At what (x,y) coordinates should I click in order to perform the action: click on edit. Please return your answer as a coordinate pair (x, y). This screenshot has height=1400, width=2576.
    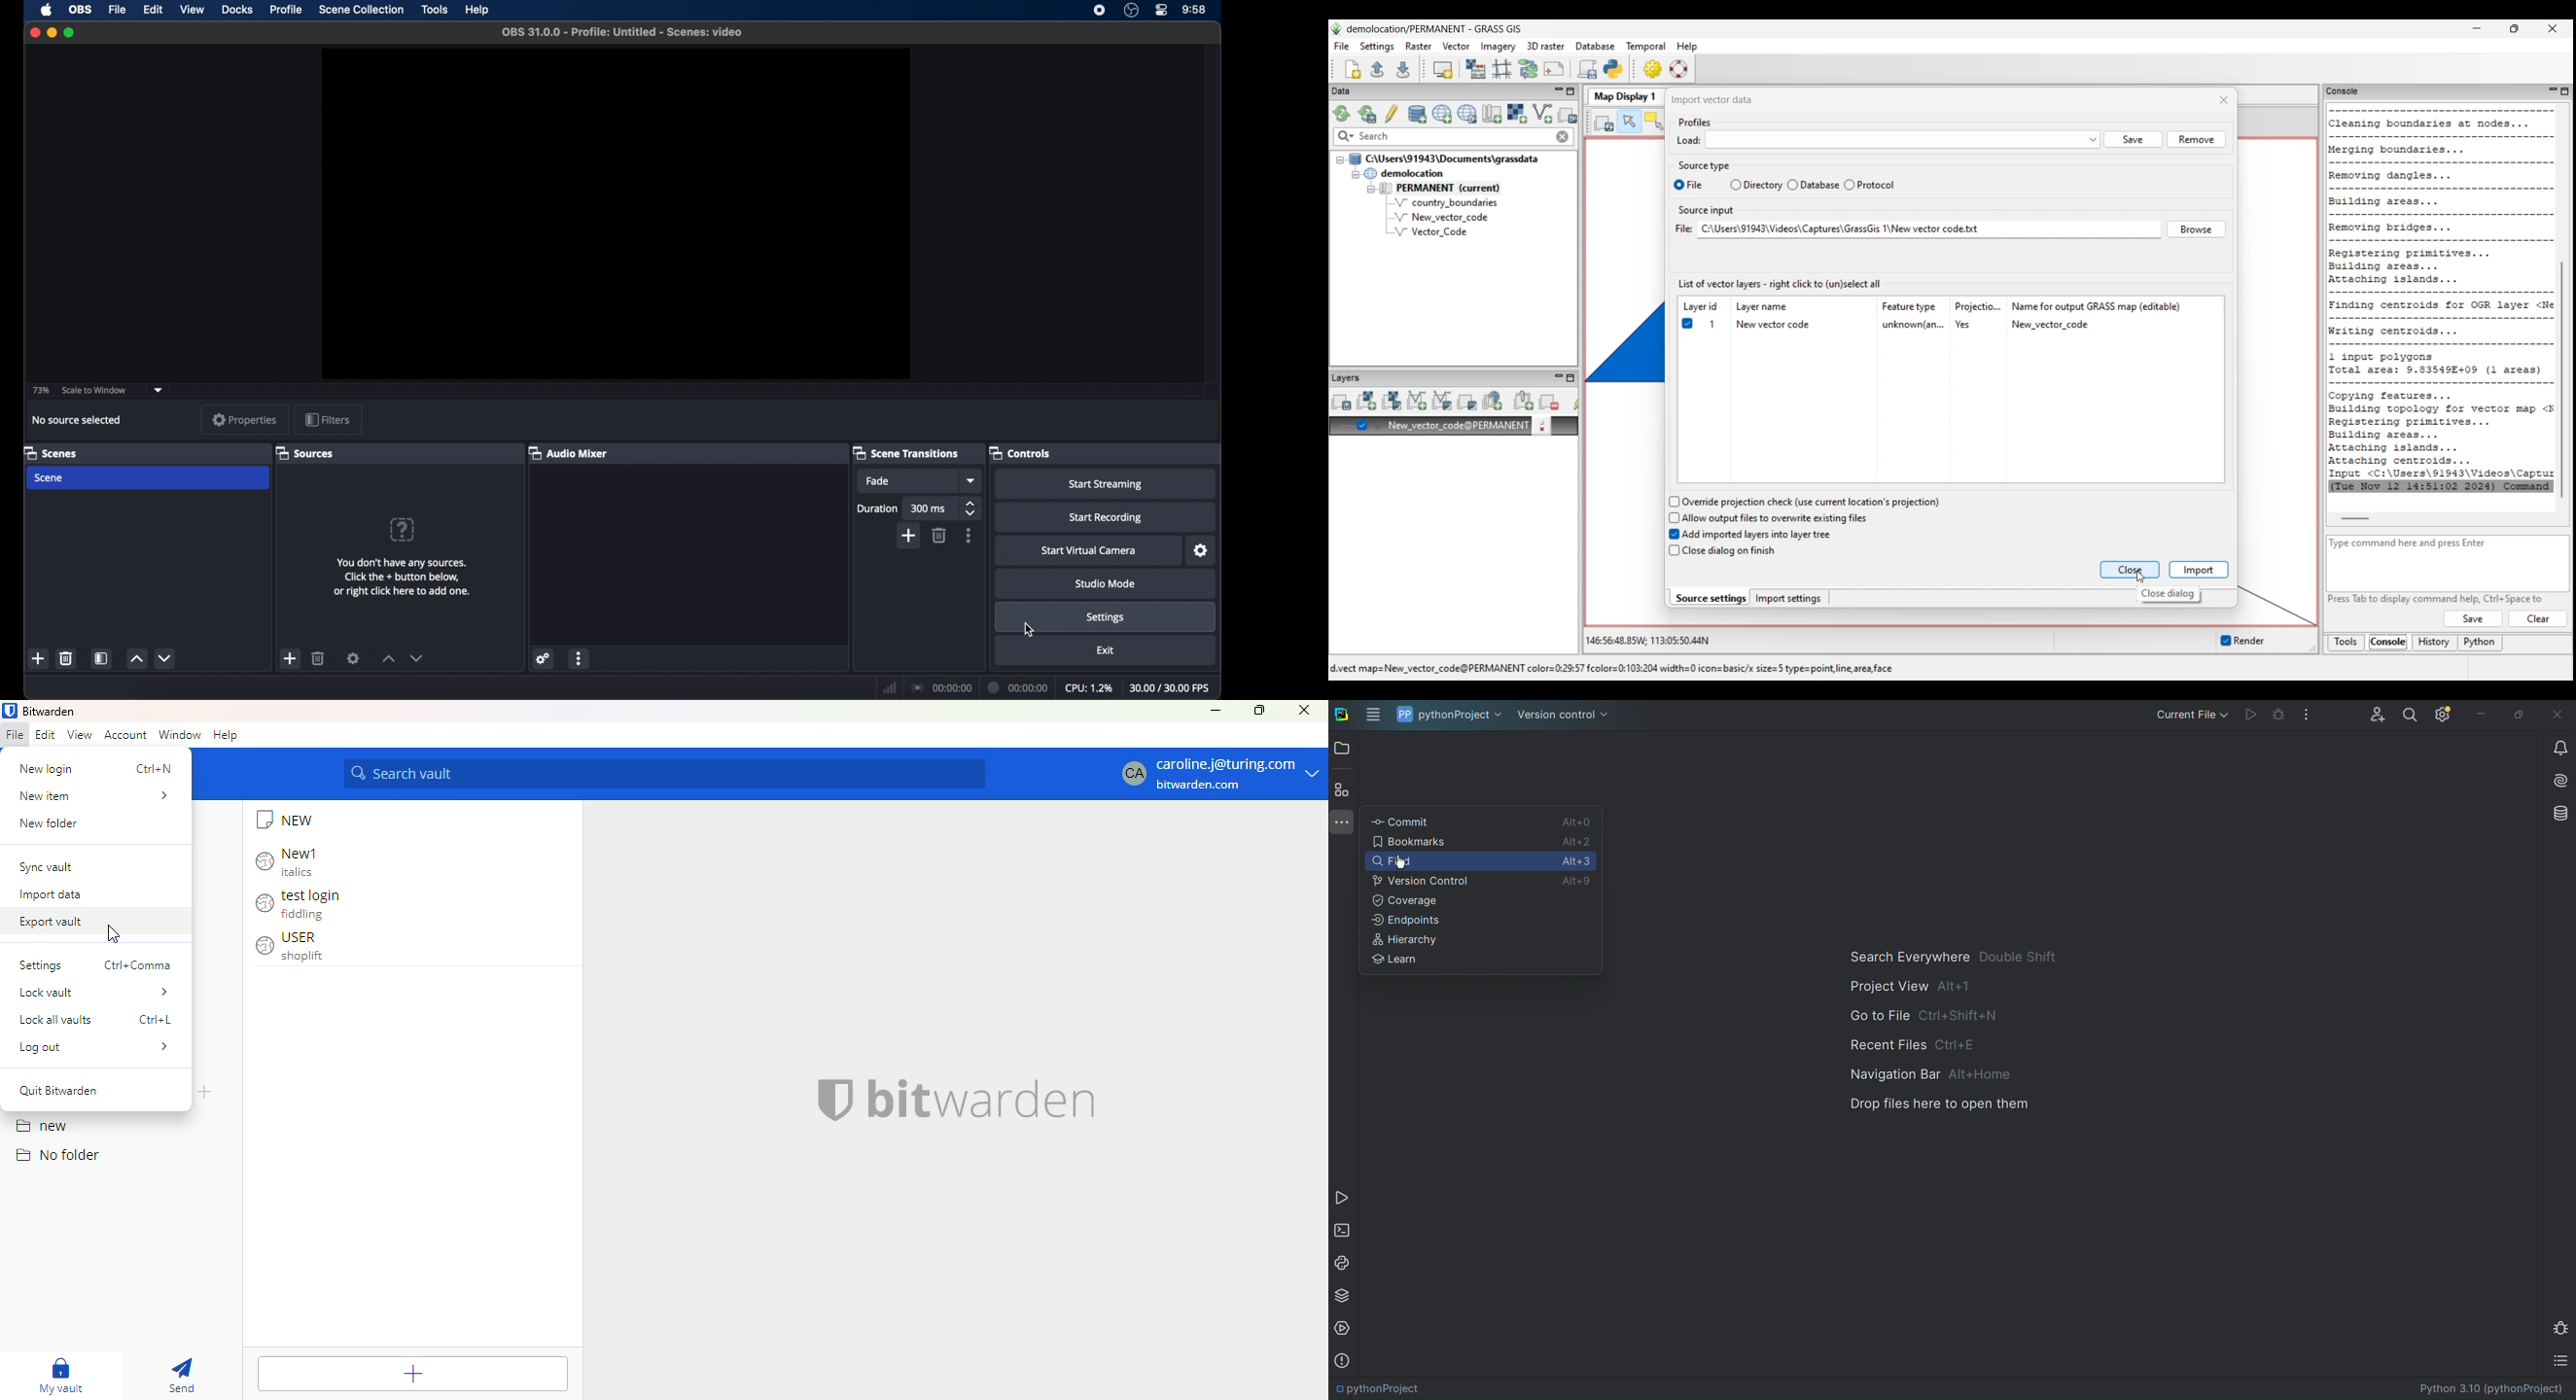
    Looking at the image, I should click on (45, 735).